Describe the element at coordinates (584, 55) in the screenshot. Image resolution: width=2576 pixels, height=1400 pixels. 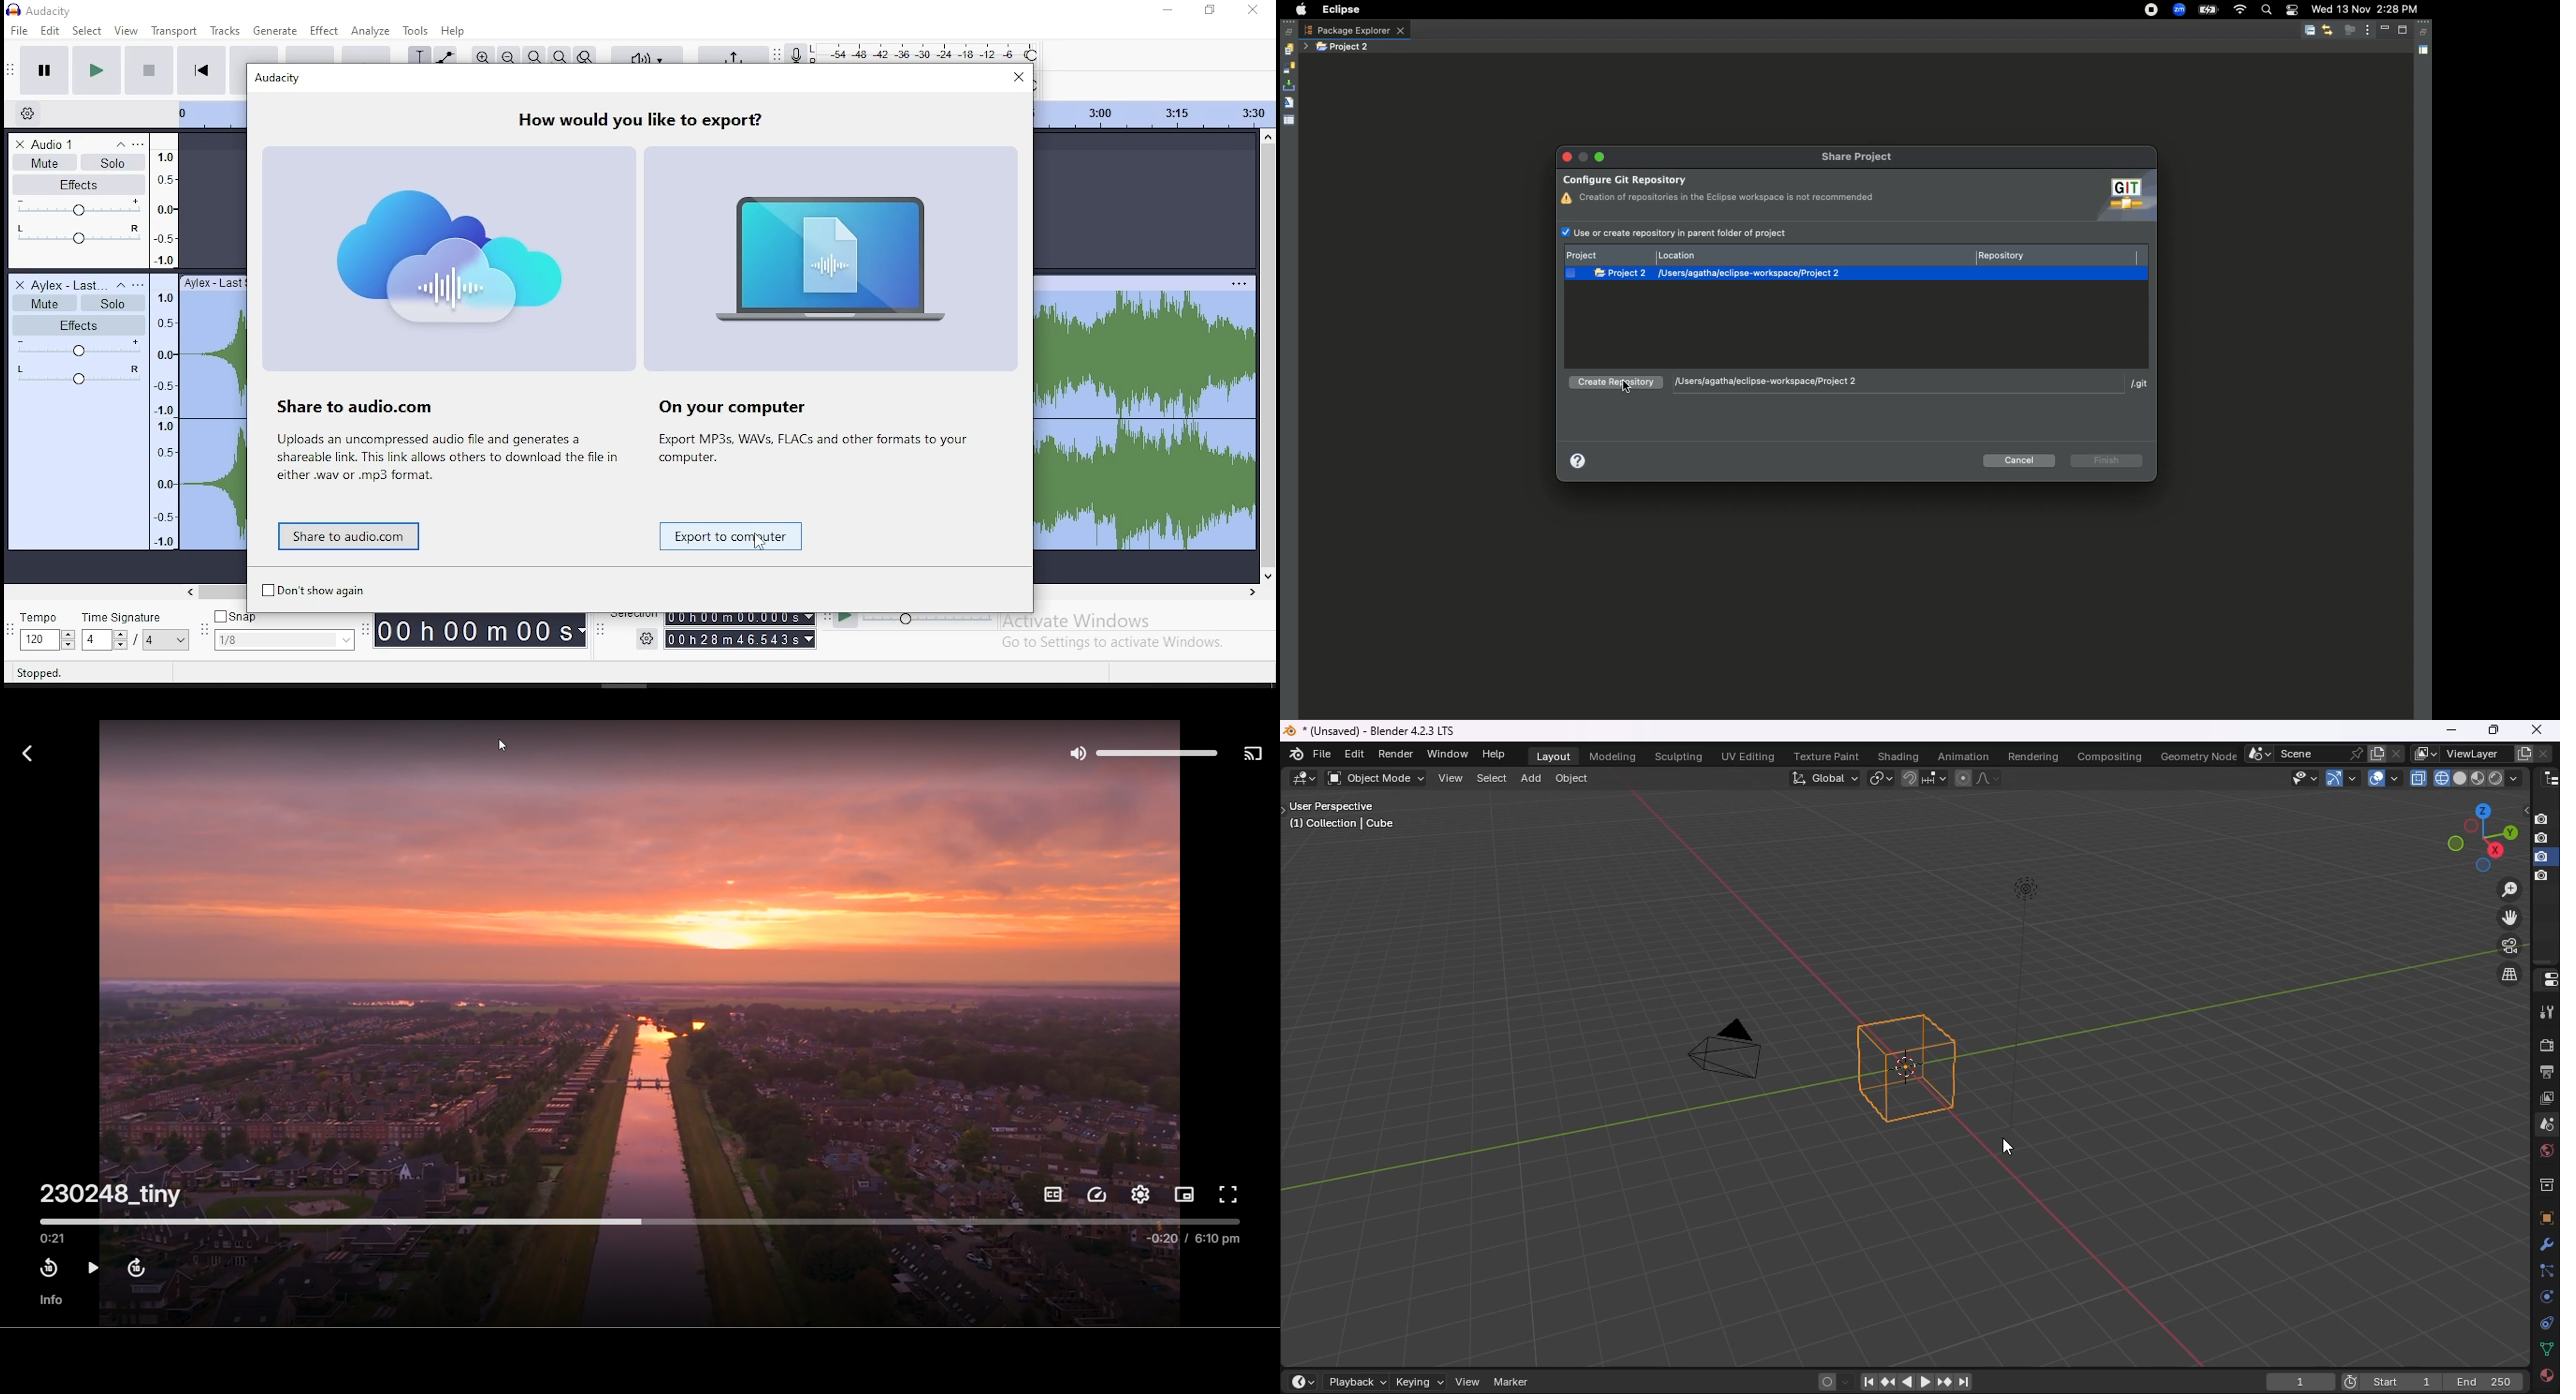
I see `zoom toggle` at that location.